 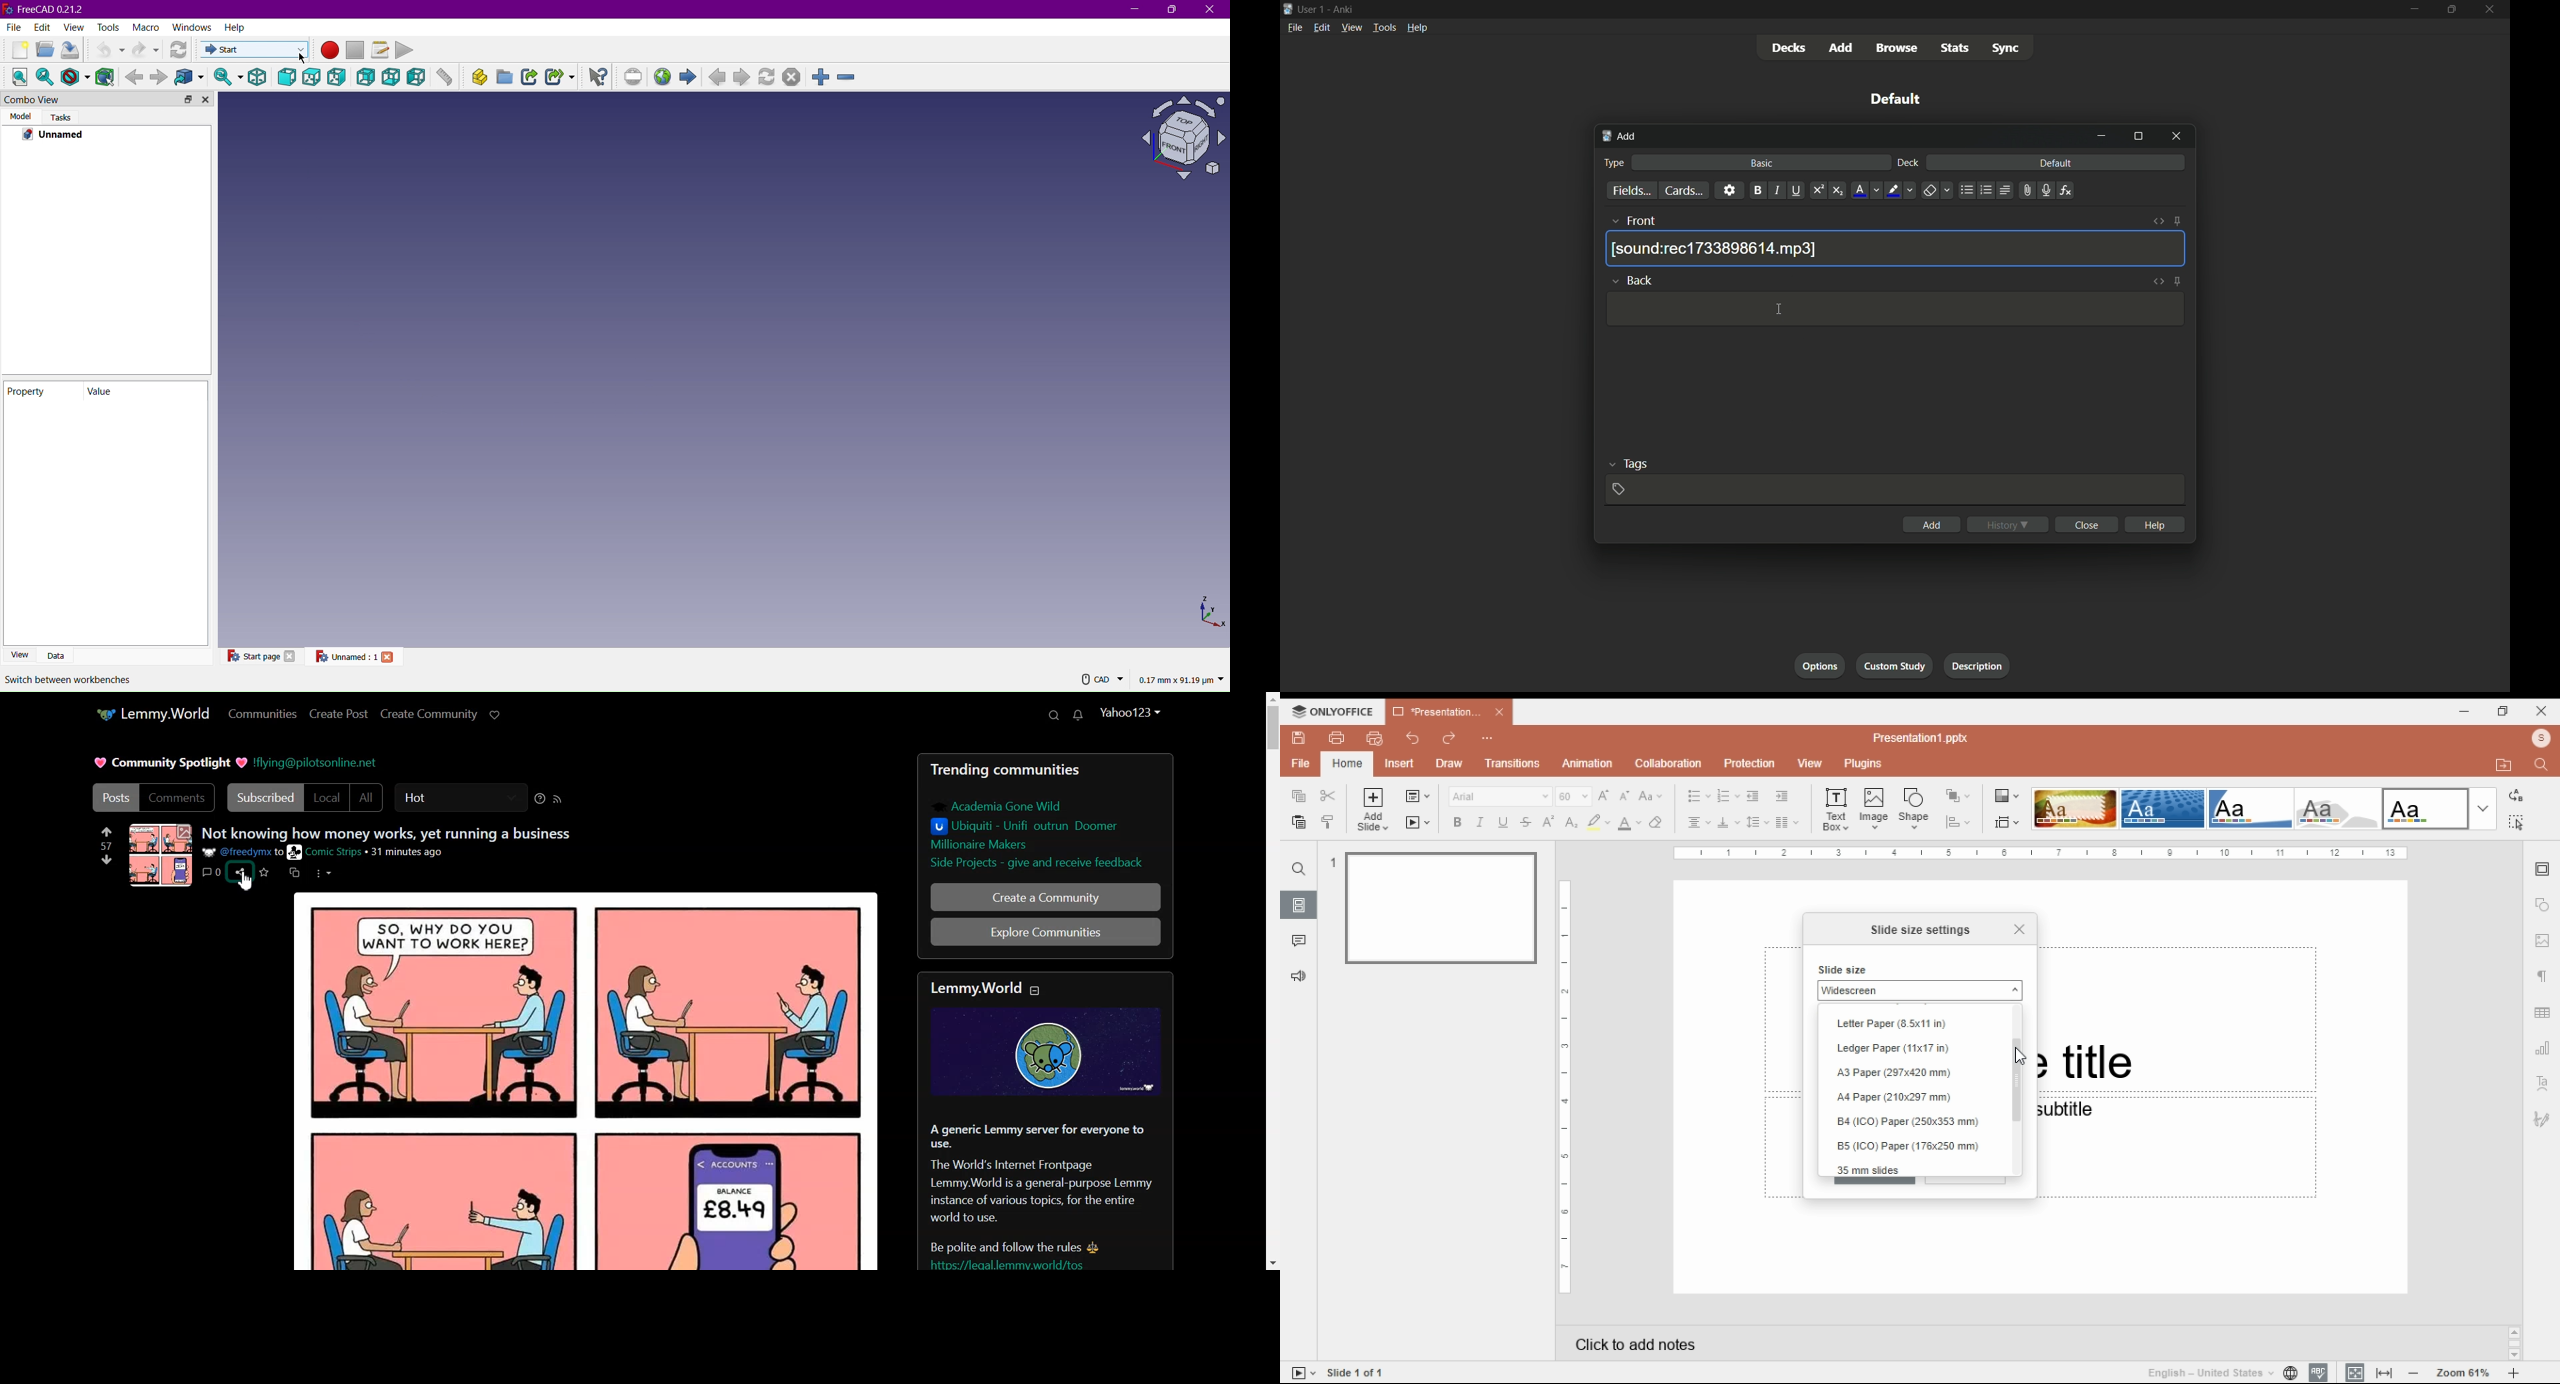 What do you see at coordinates (367, 797) in the screenshot?
I see `All` at bounding box center [367, 797].